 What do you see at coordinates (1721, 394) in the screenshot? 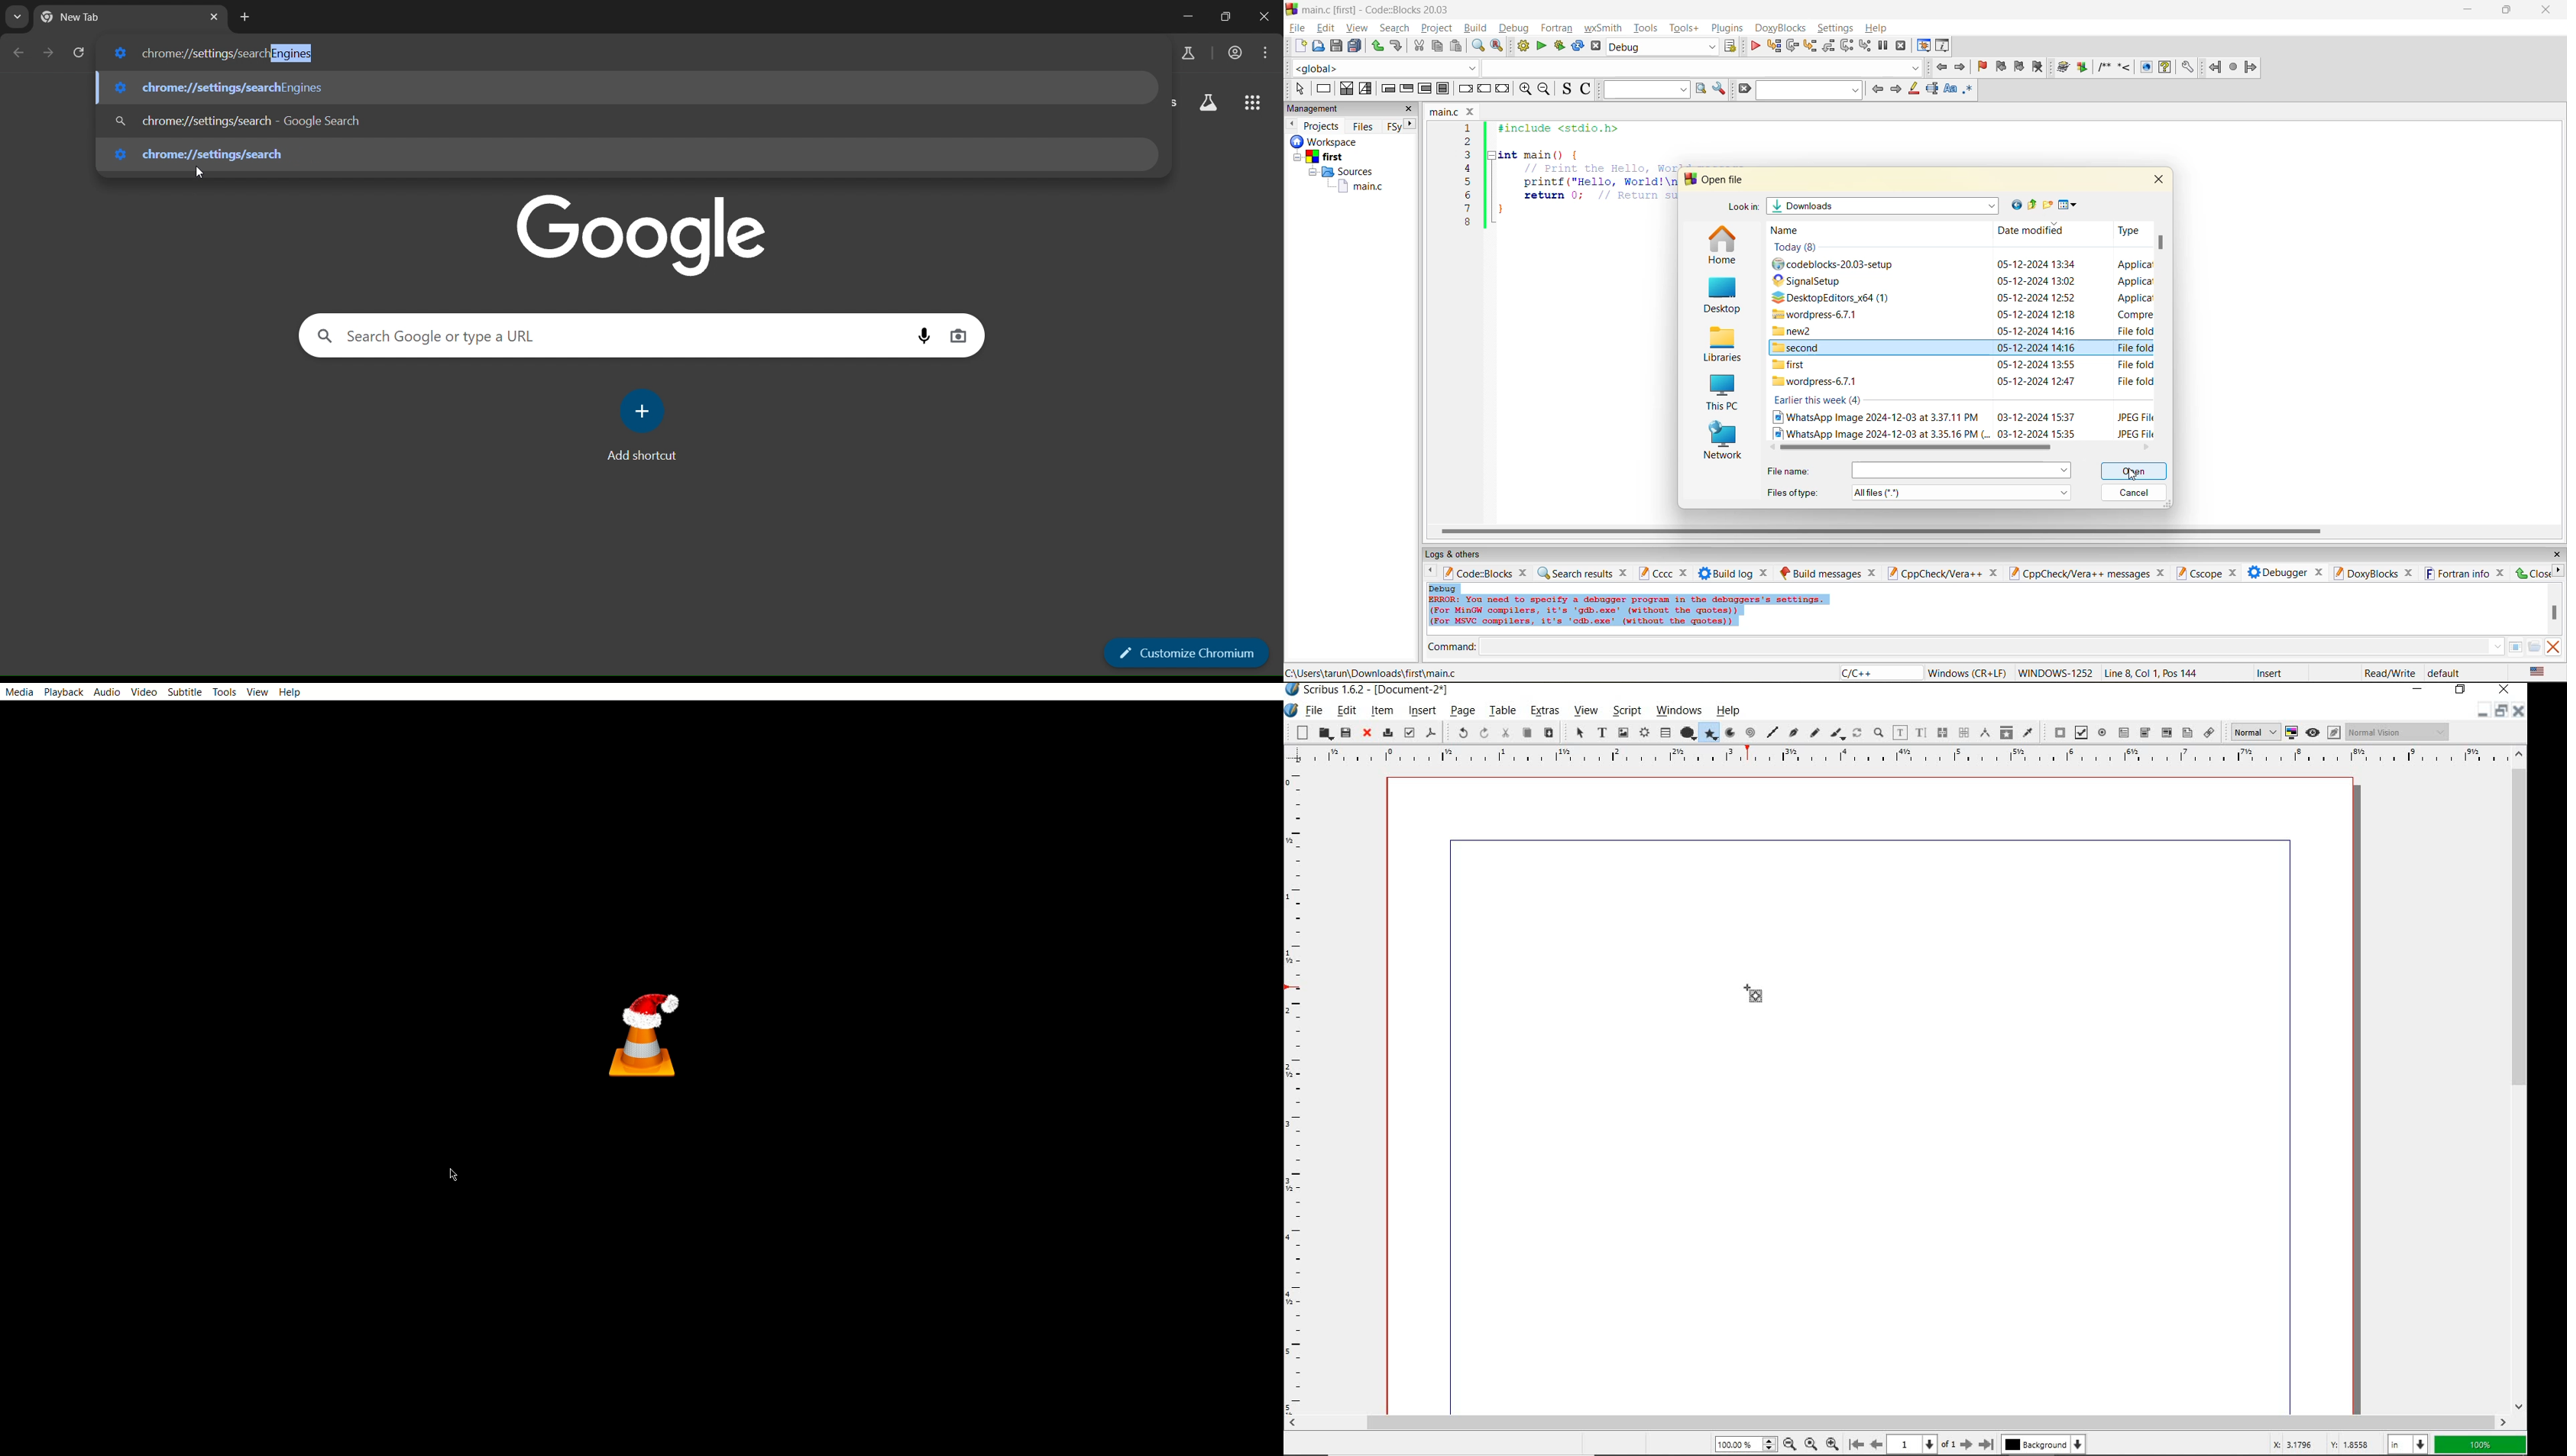
I see `this pc` at bounding box center [1721, 394].